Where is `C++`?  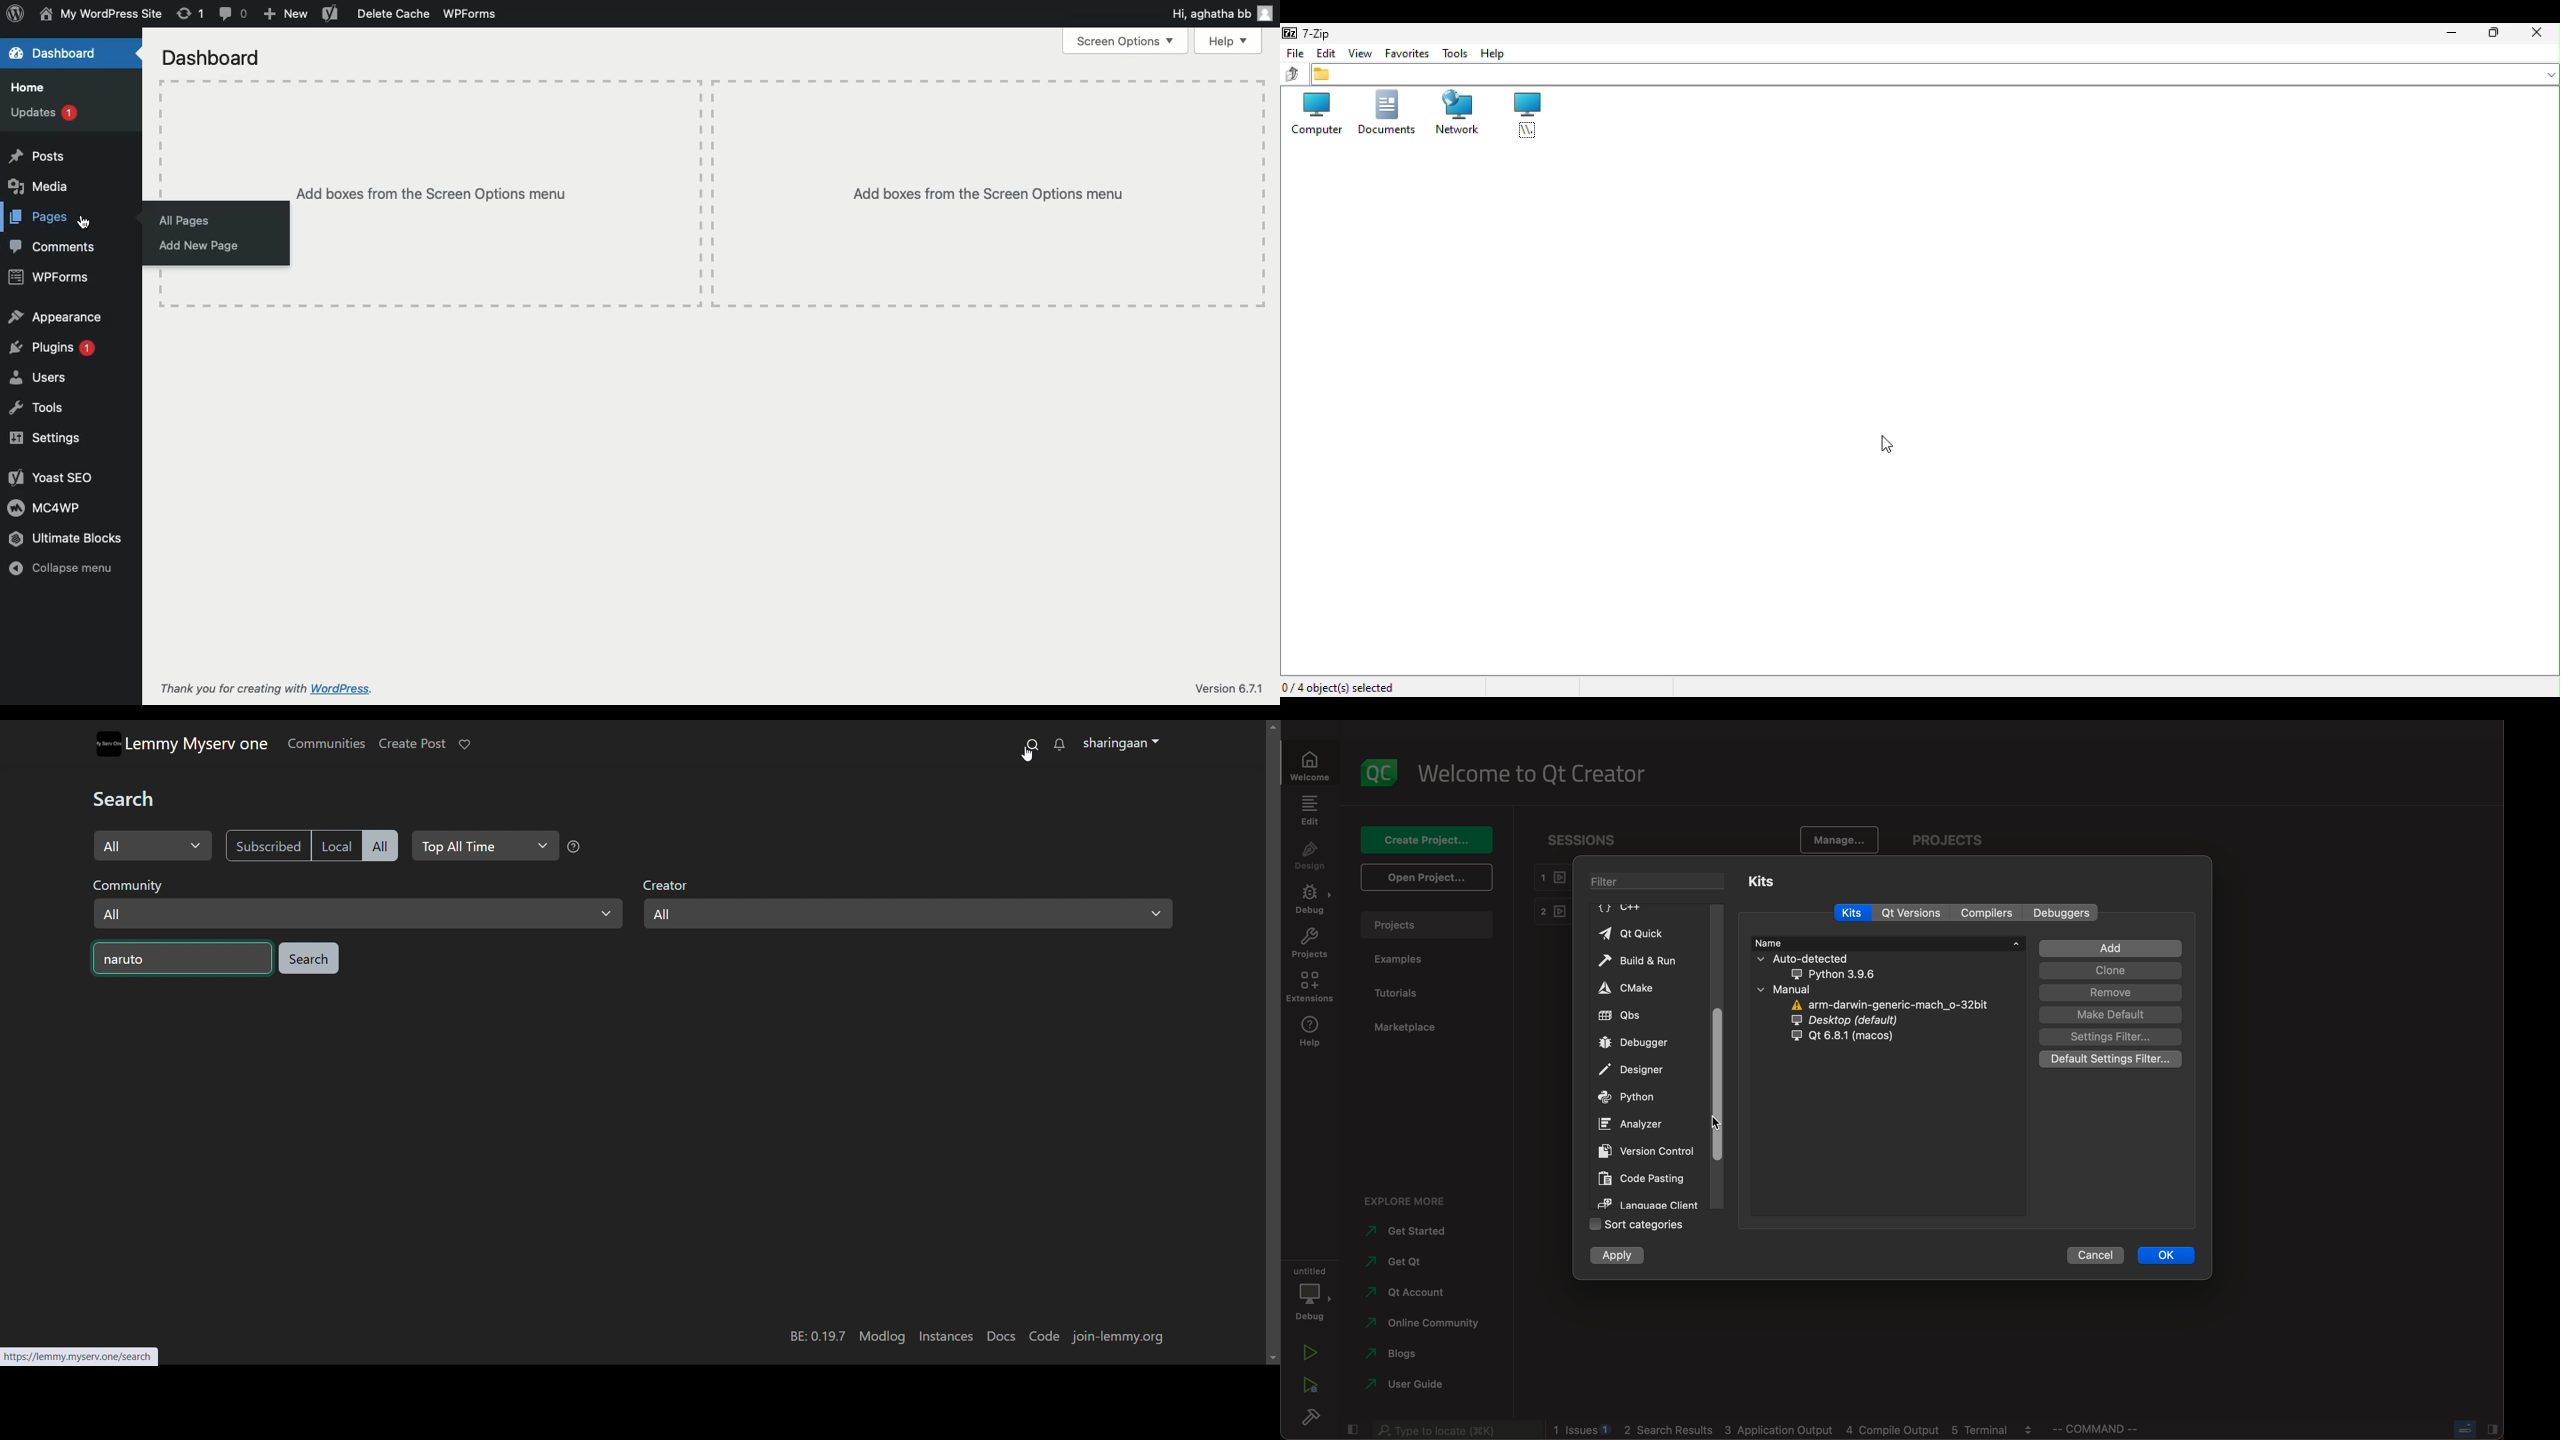
C++ is located at coordinates (1620, 907).